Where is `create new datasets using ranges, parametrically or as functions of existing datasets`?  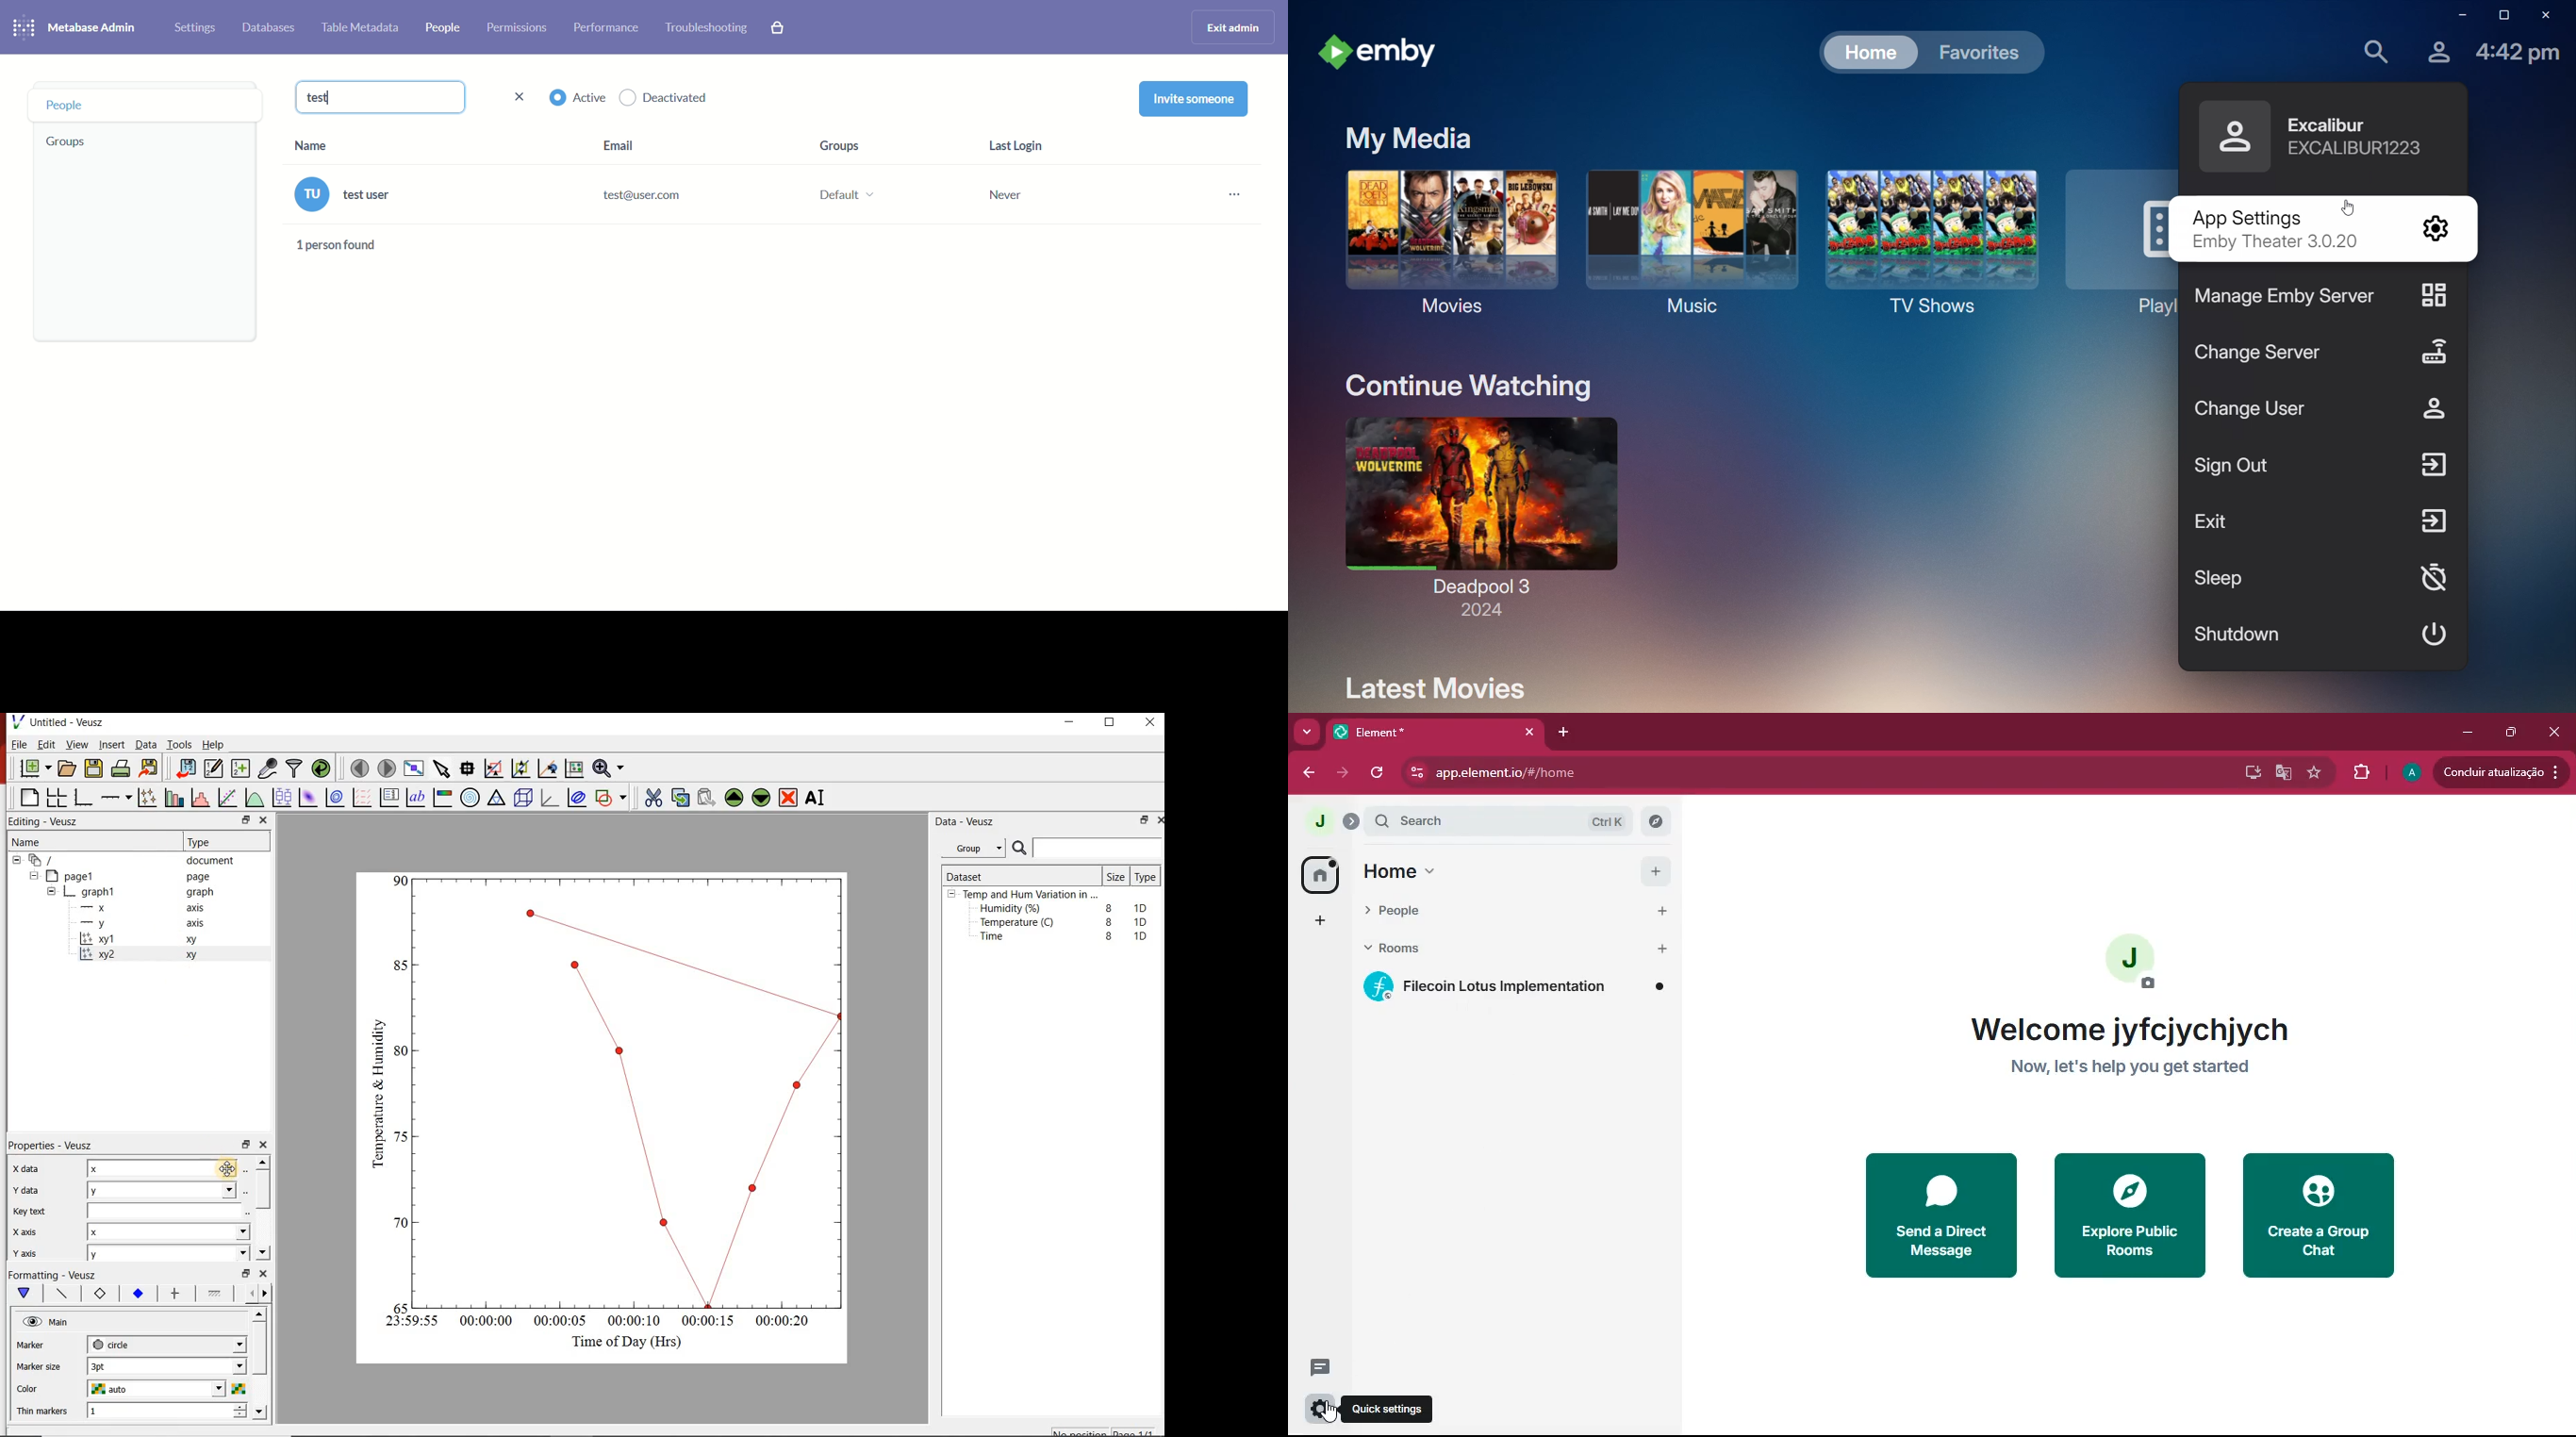 create new datasets using ranges, parametrically or as functions of existing datasets is located at coordinates (241, 769).